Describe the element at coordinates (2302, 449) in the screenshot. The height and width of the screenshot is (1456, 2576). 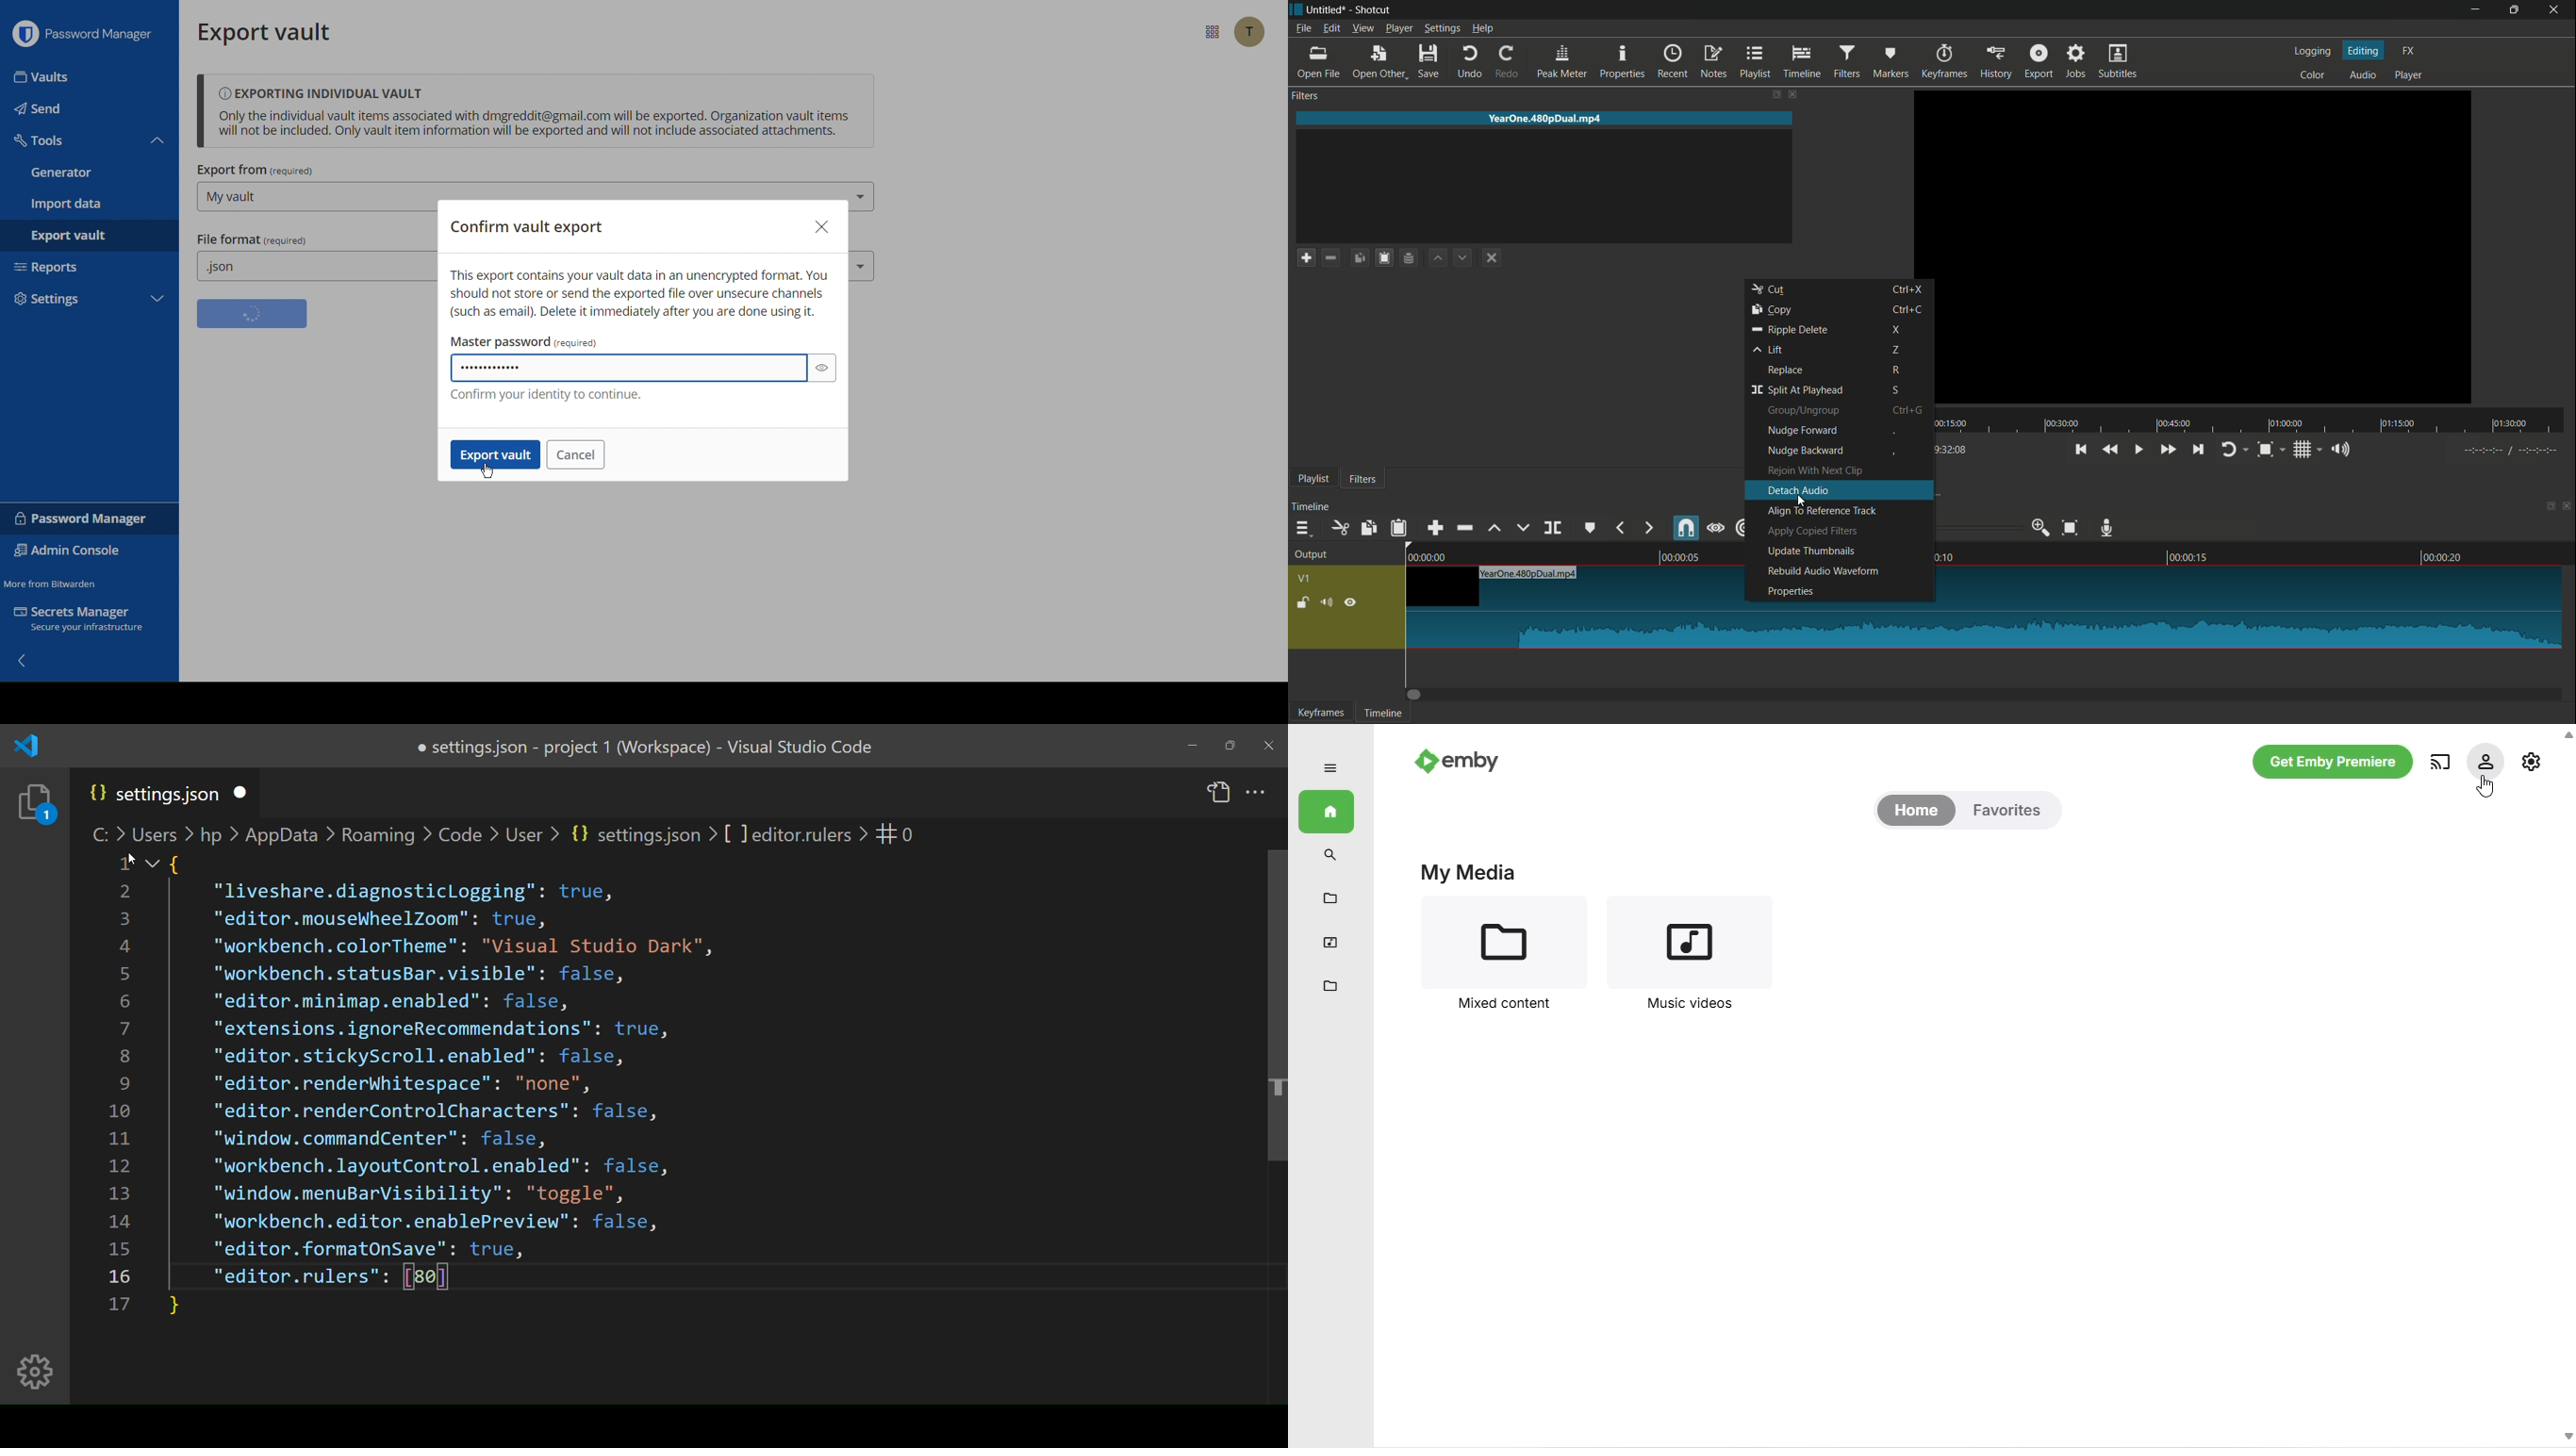
I see `toggle grid` at that location.